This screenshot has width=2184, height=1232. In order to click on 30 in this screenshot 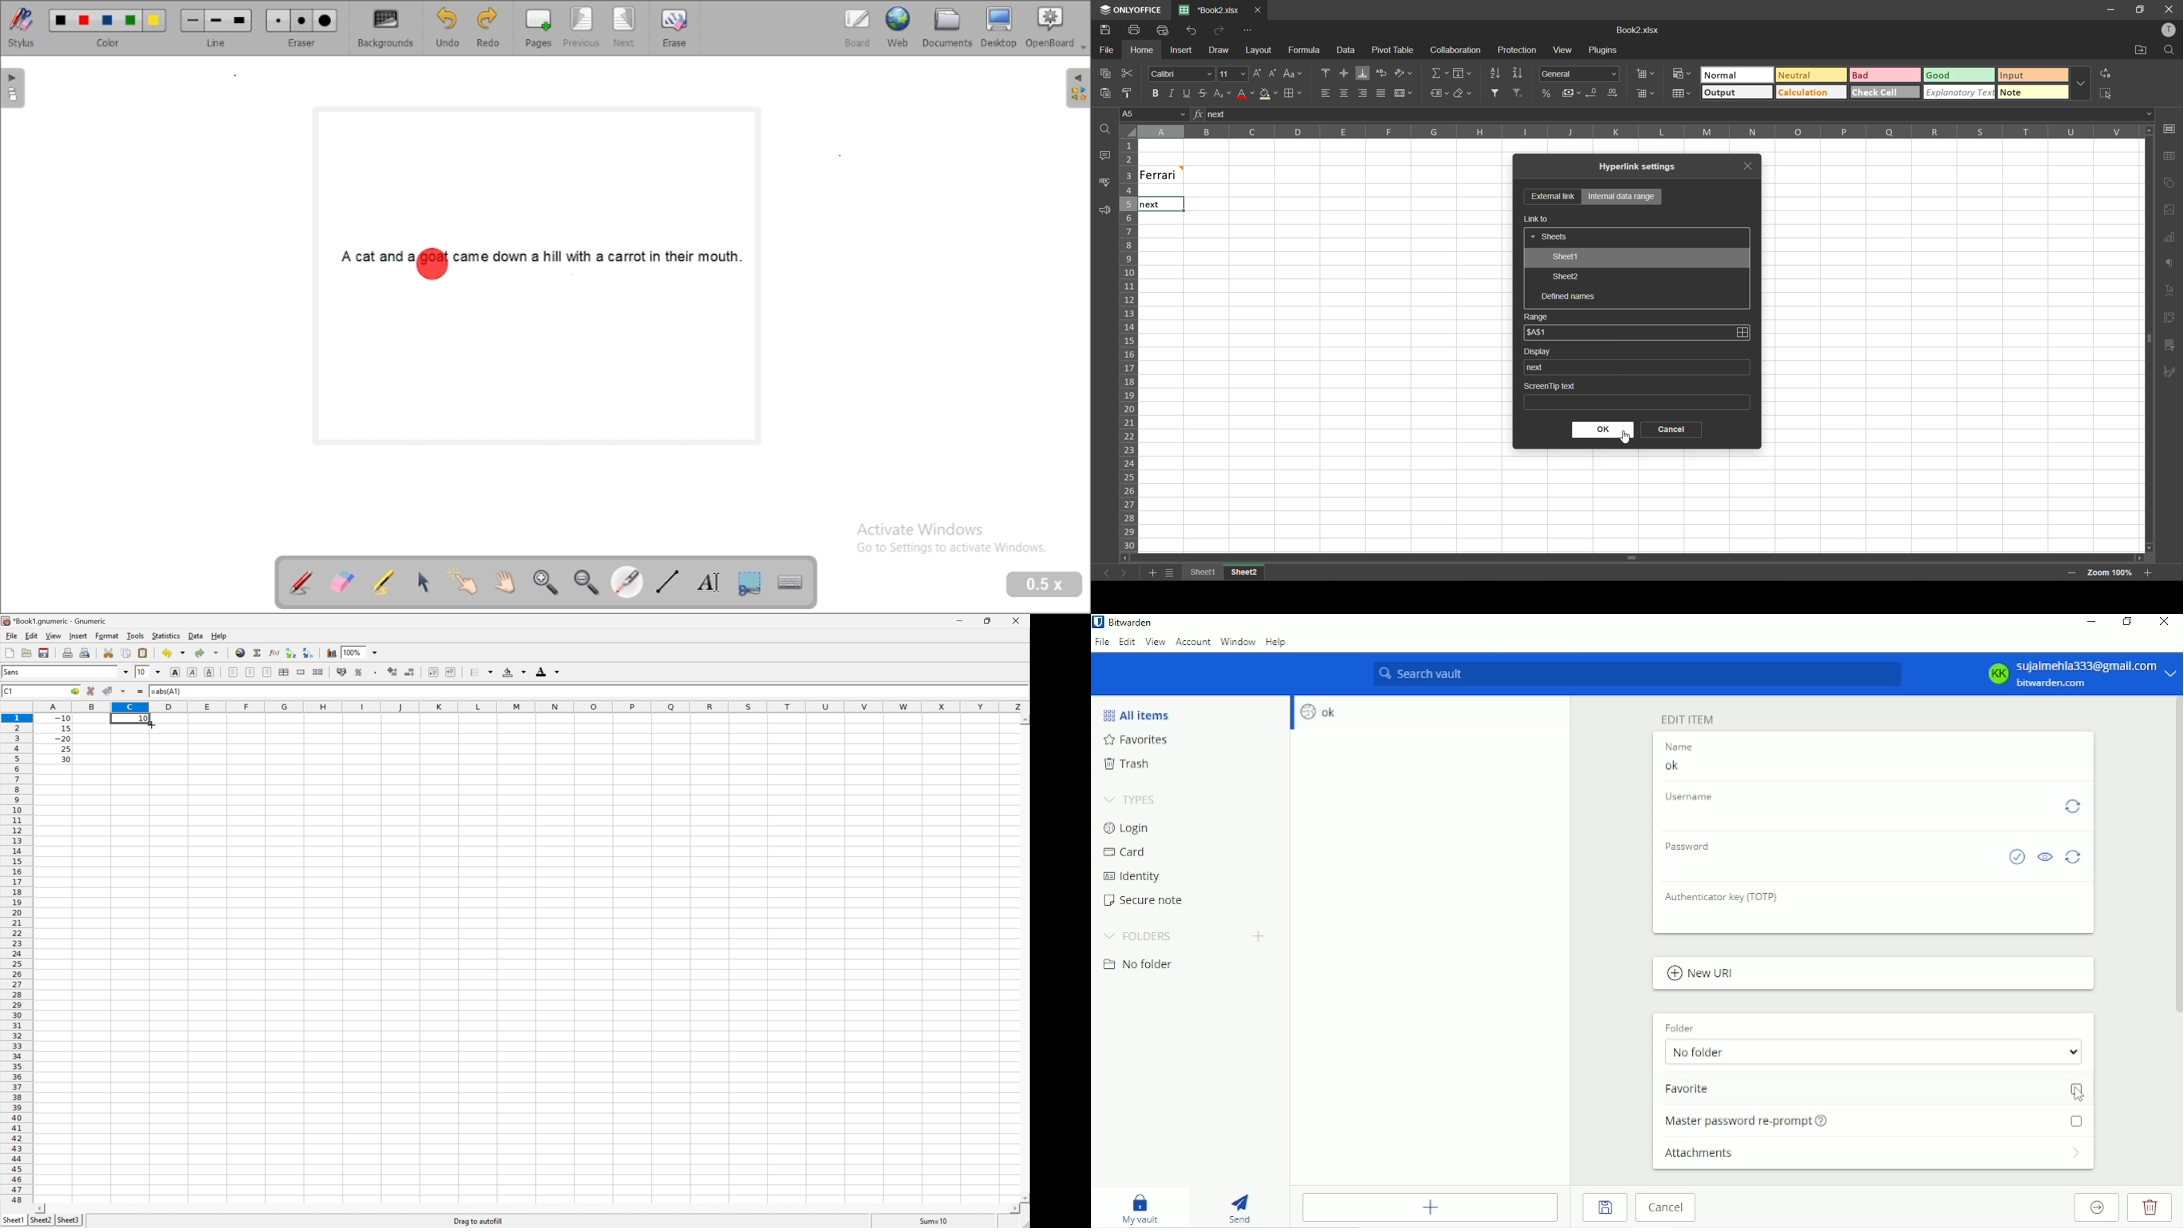, I will do `click(63, 759)`.